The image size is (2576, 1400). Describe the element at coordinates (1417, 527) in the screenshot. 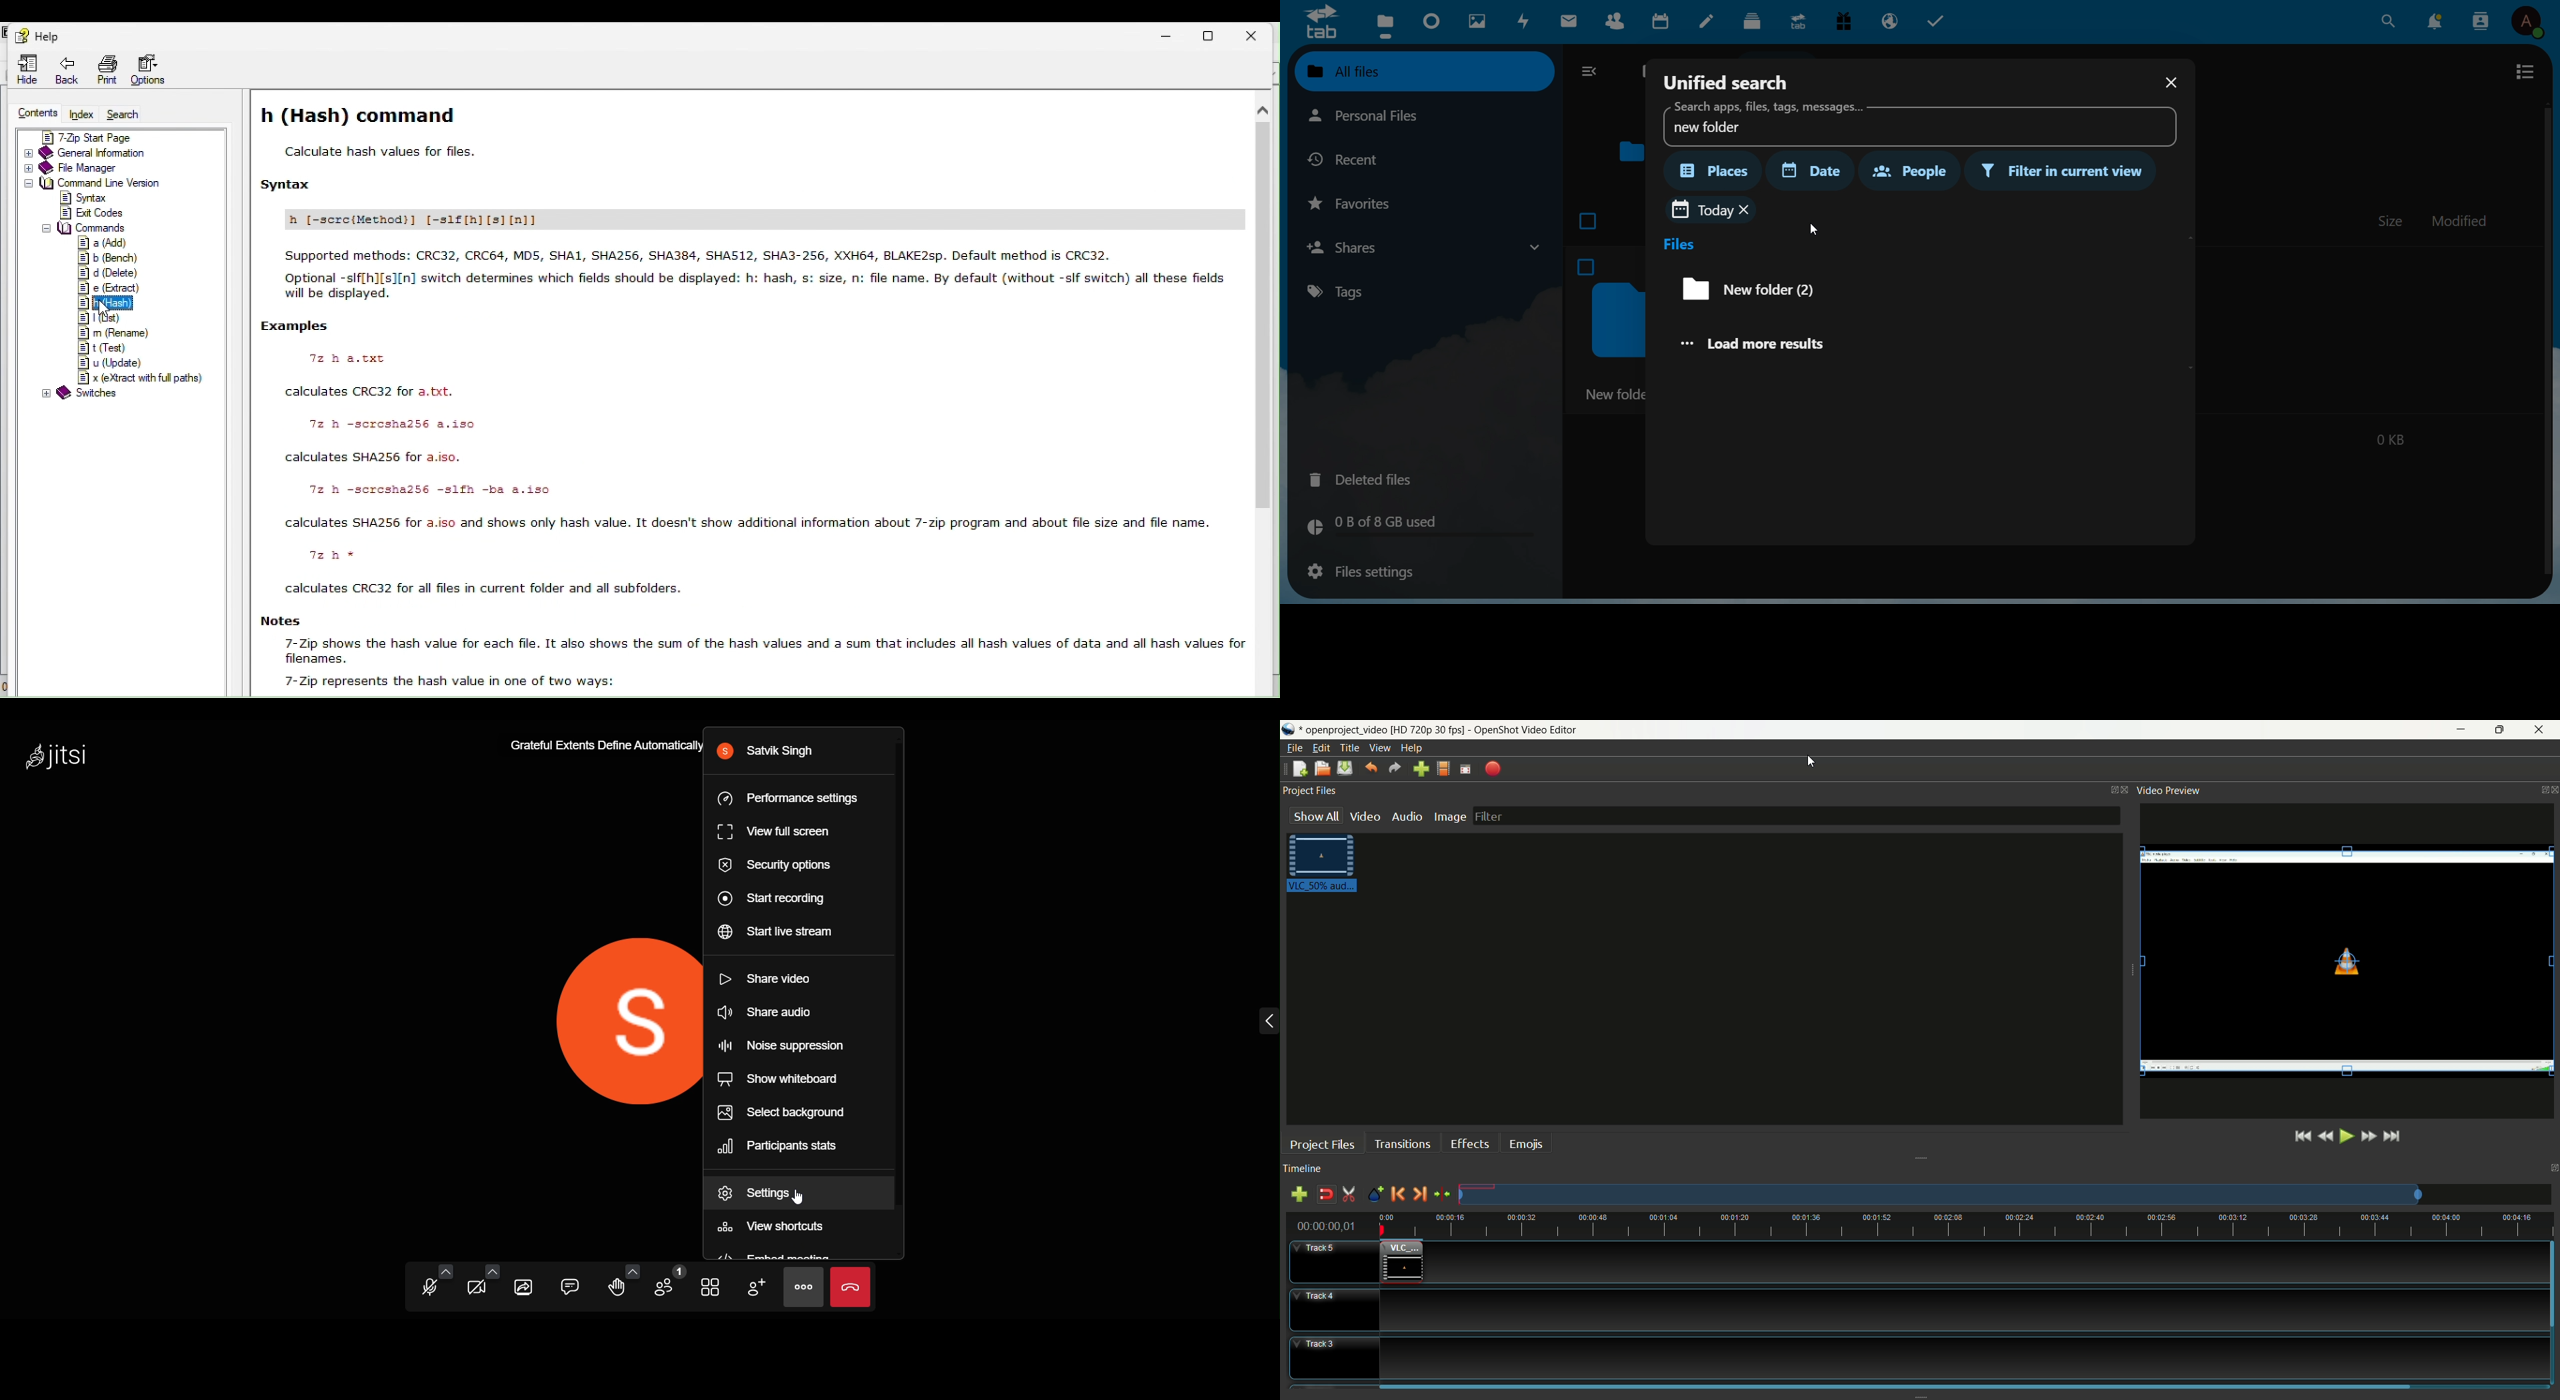

I see `memory used` at that location.